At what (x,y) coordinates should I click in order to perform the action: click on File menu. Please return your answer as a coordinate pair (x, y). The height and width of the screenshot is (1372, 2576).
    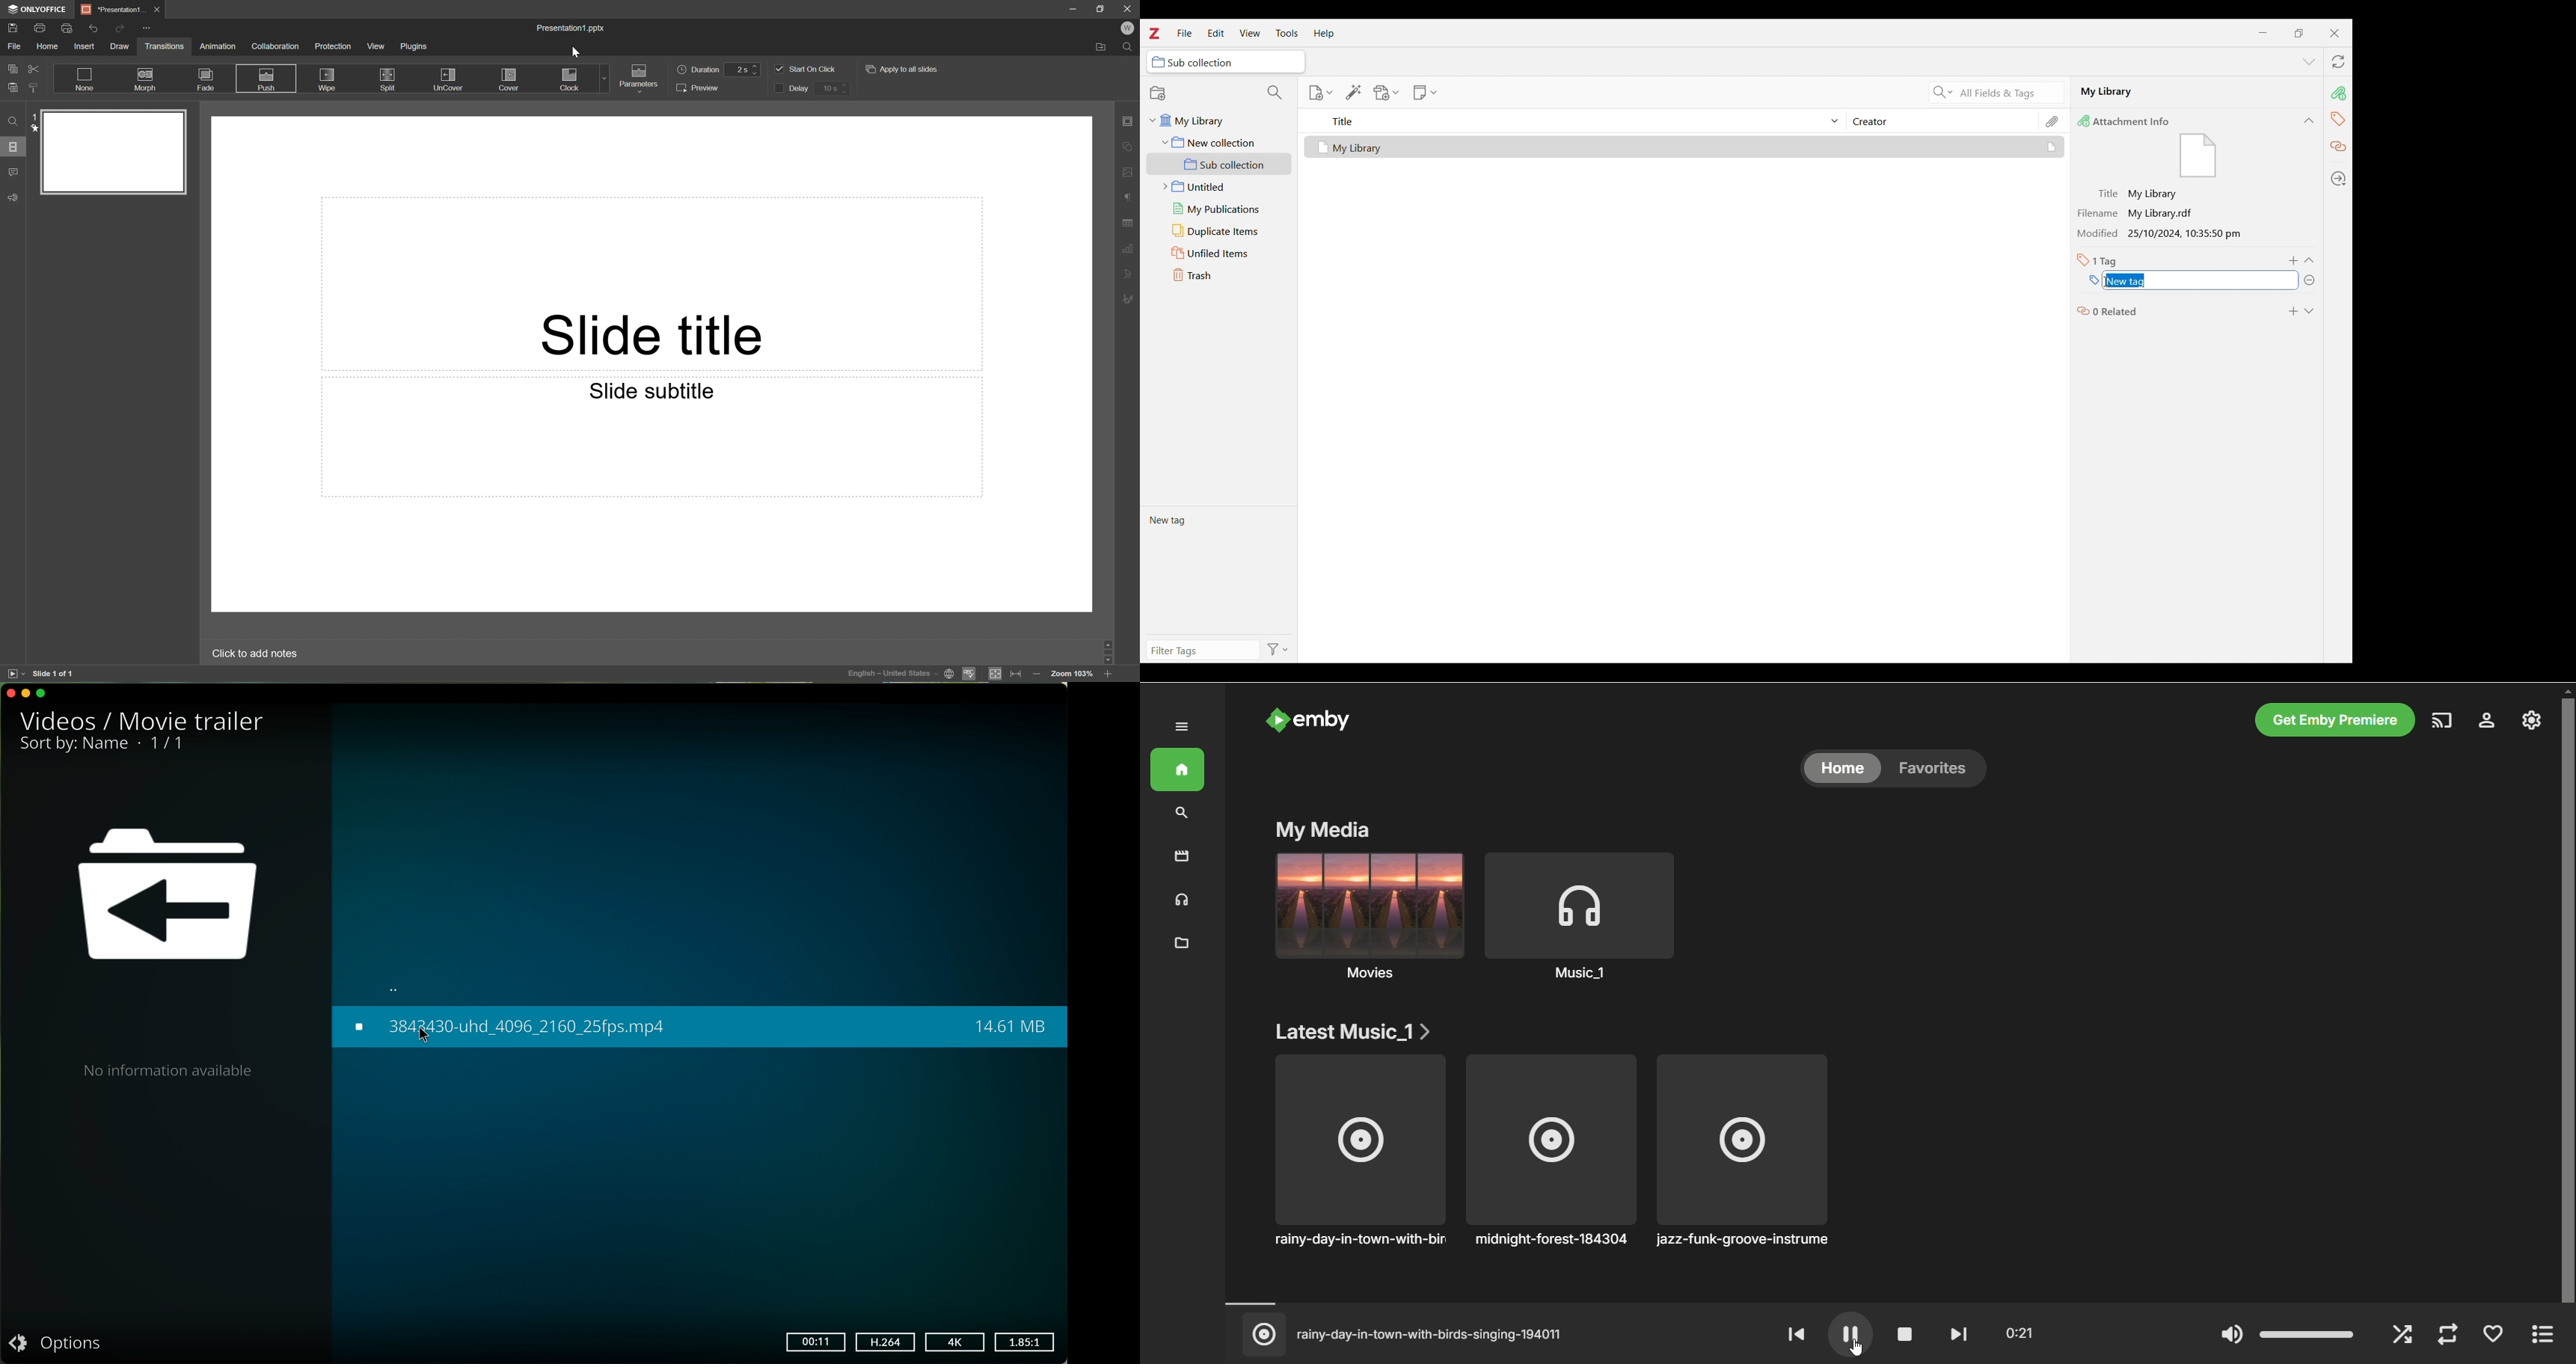
    Looking at the image, I should click on (1184, 32).